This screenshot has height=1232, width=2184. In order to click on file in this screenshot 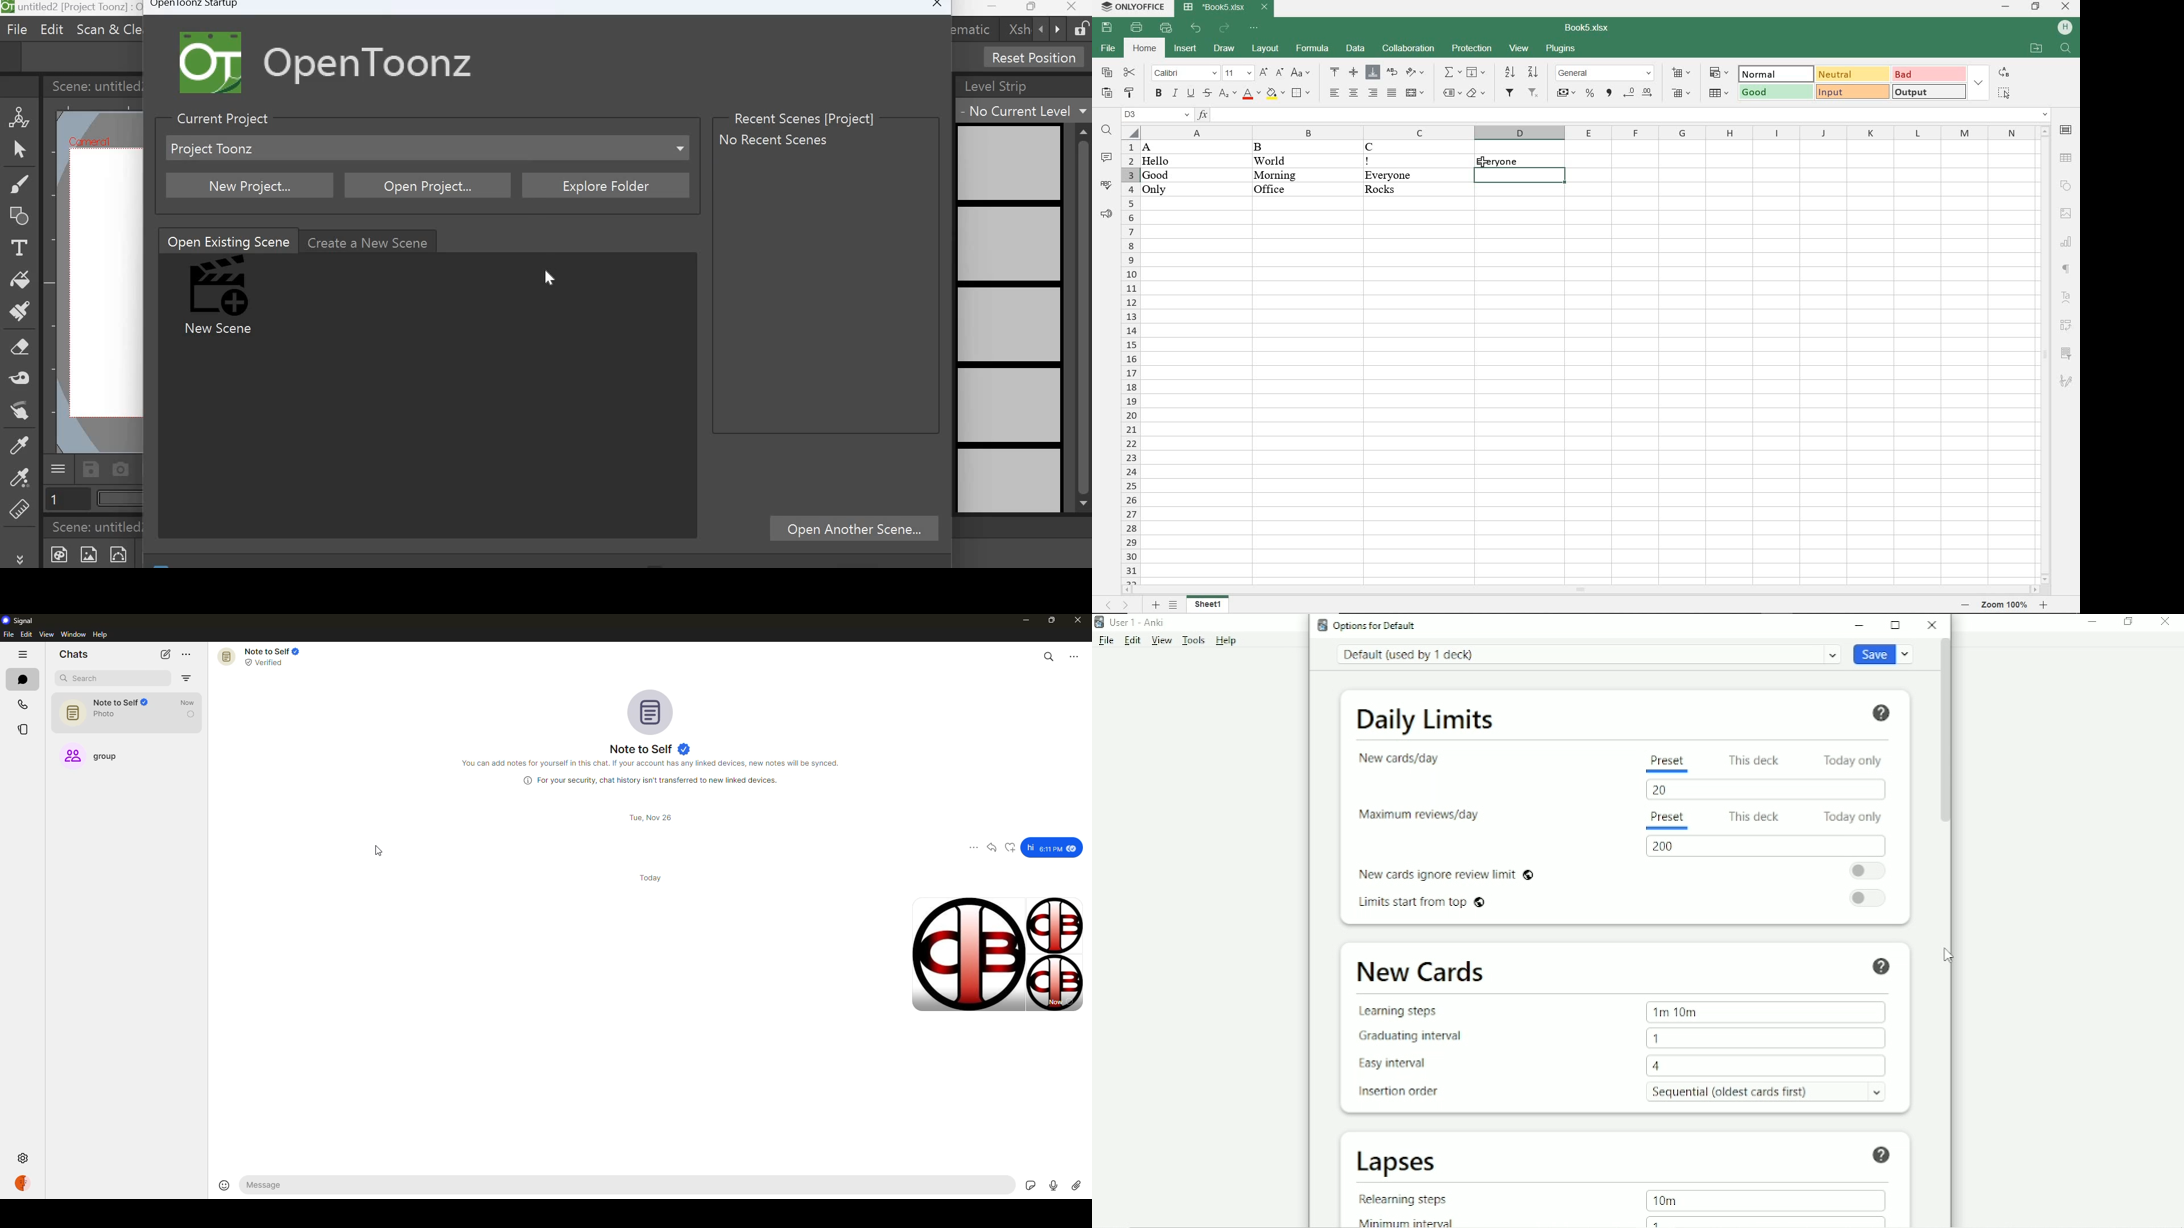, I will do `click(7, 636)`.